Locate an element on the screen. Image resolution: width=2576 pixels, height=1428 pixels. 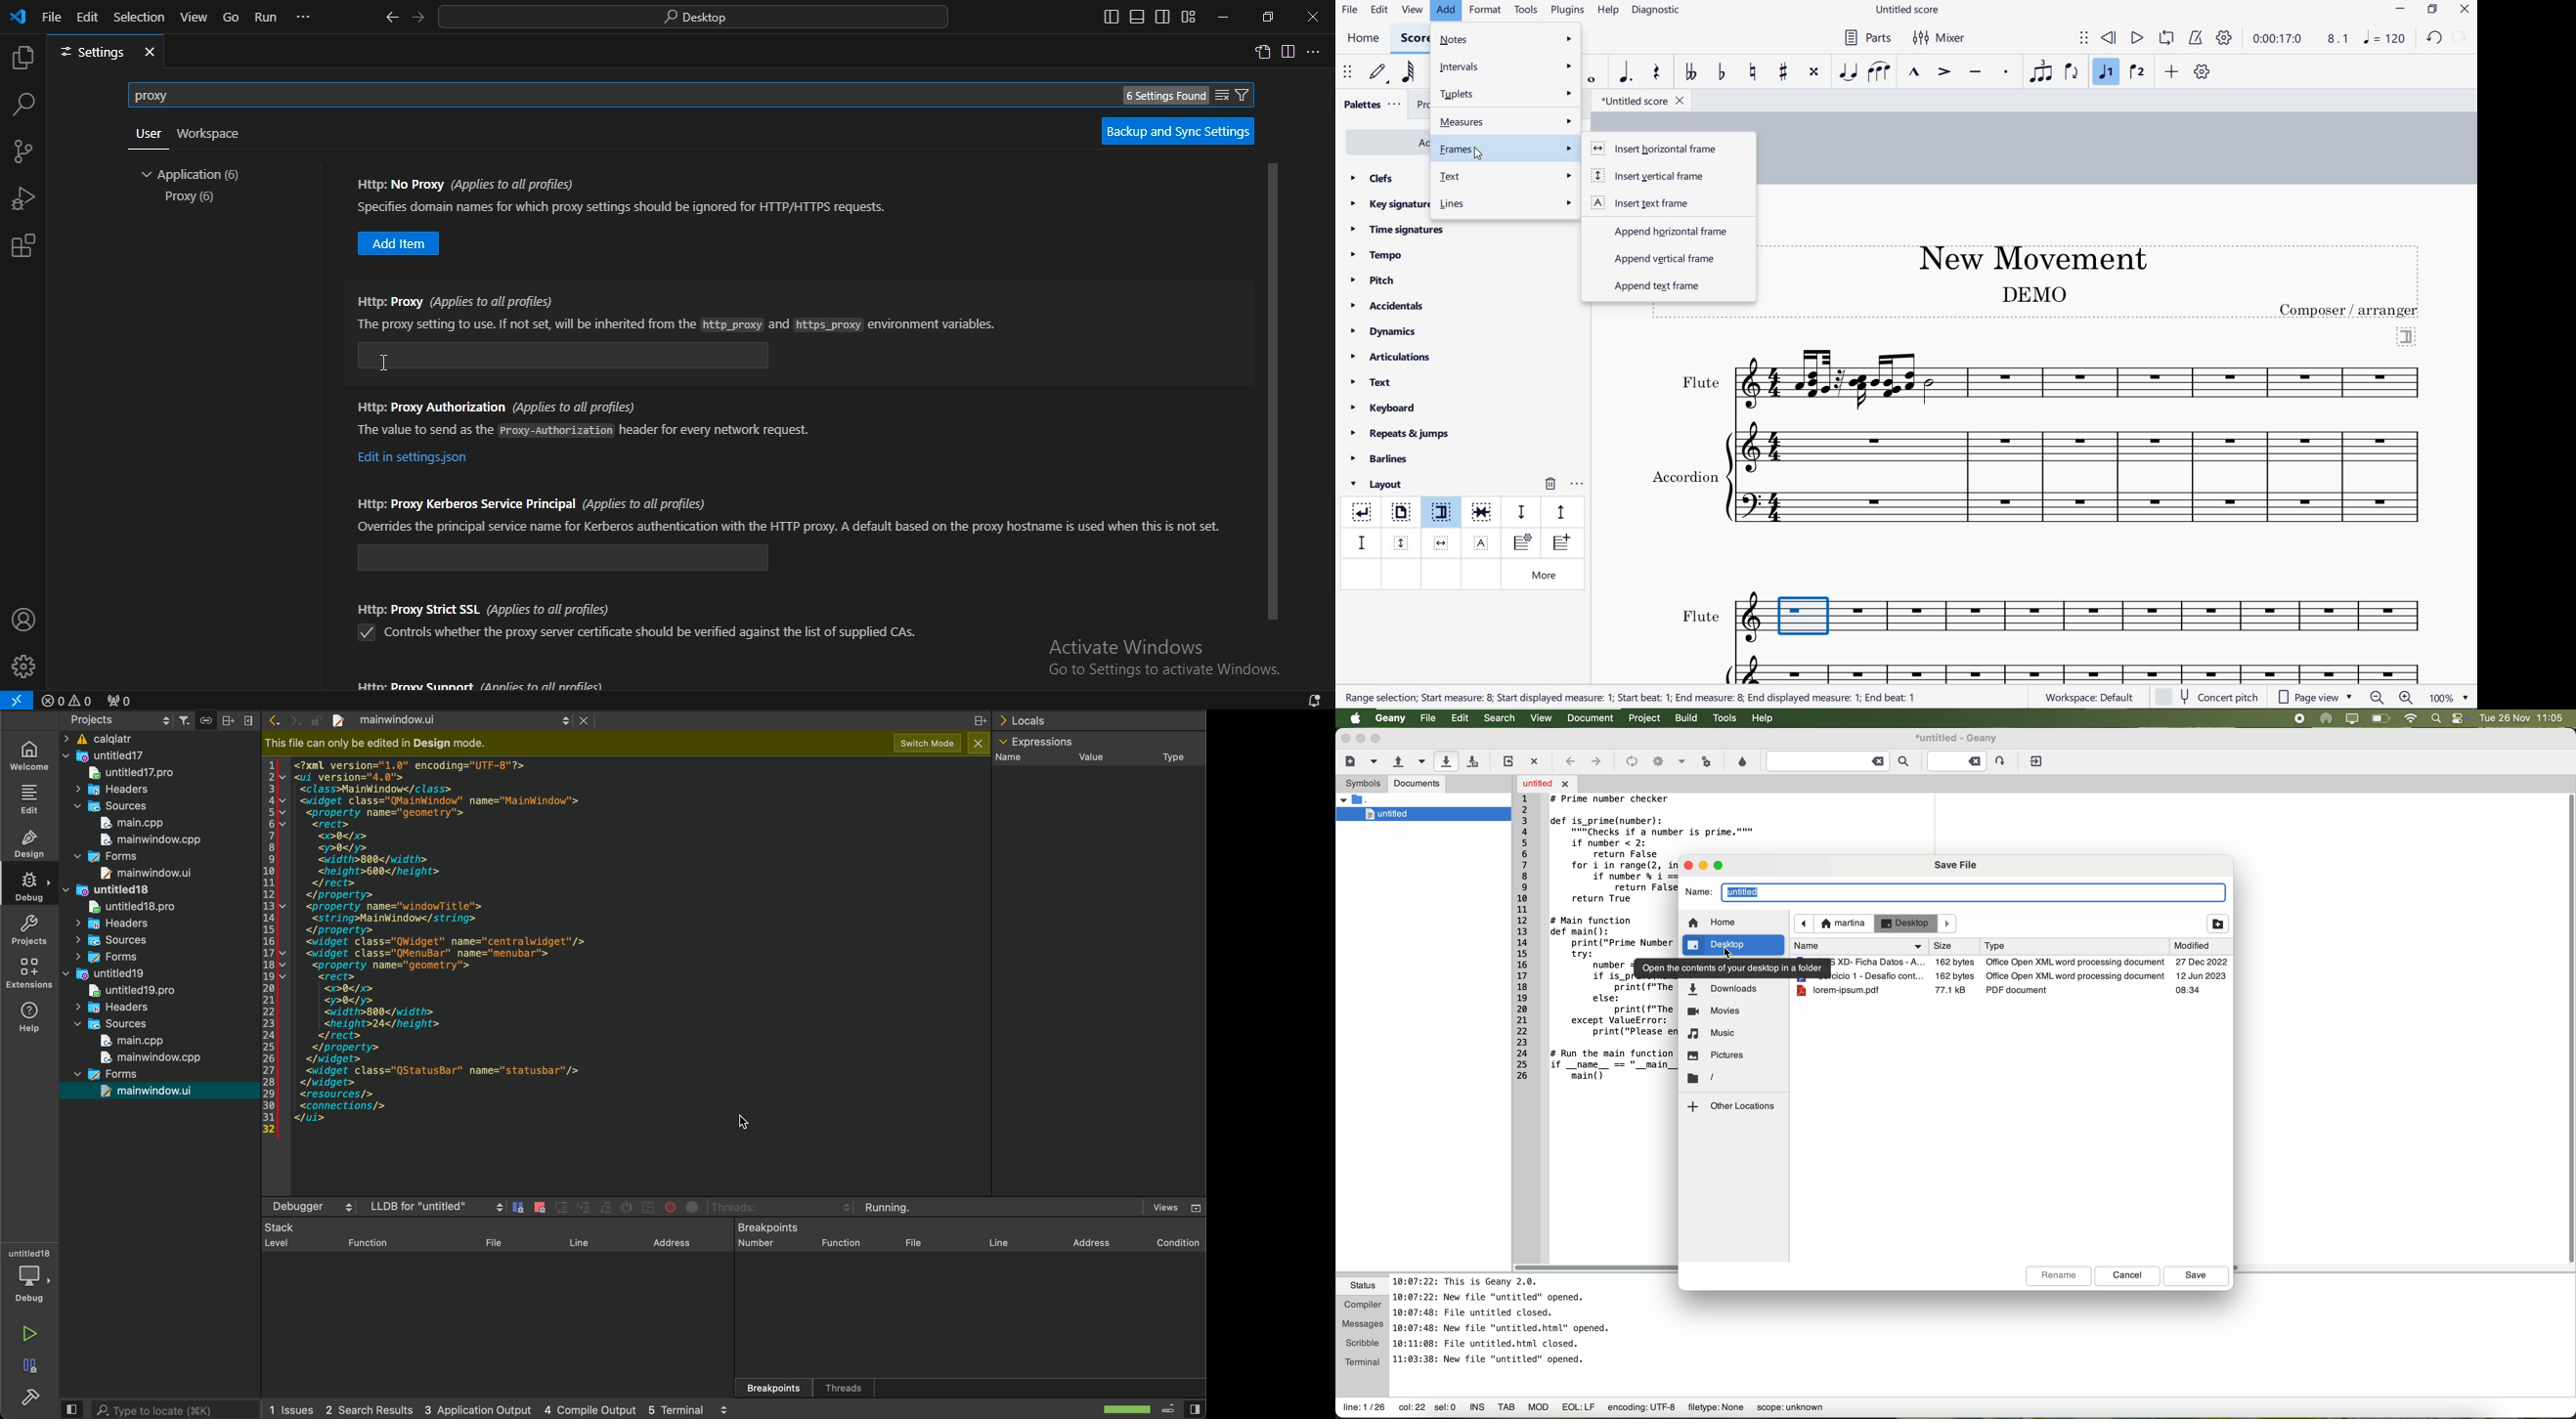
staccato is located at coordinates (2006, 72).